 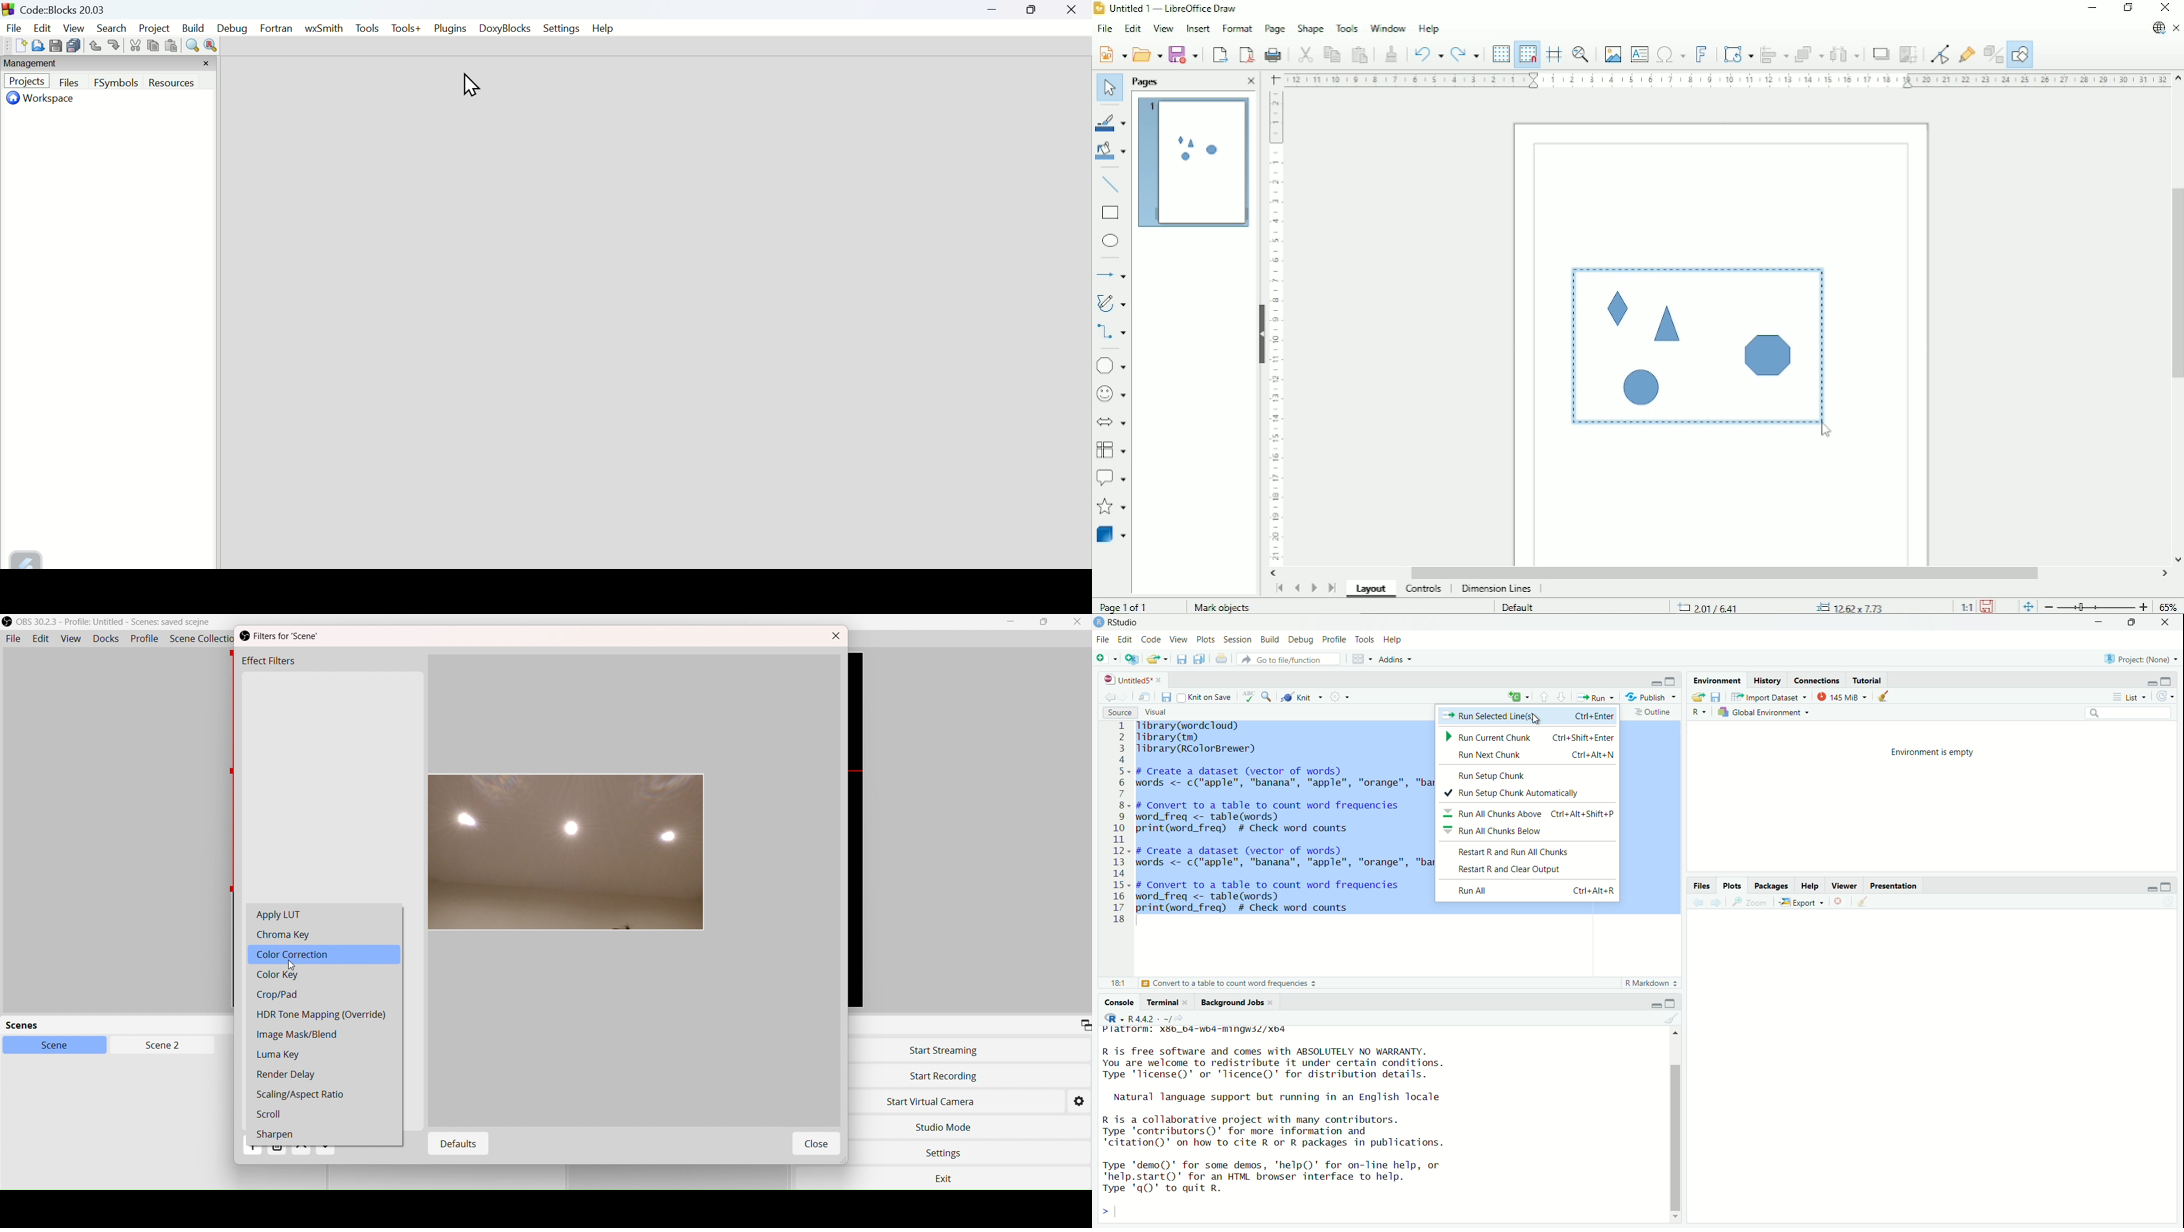 I want to click on rectangle, so click(x=1110, y=213).